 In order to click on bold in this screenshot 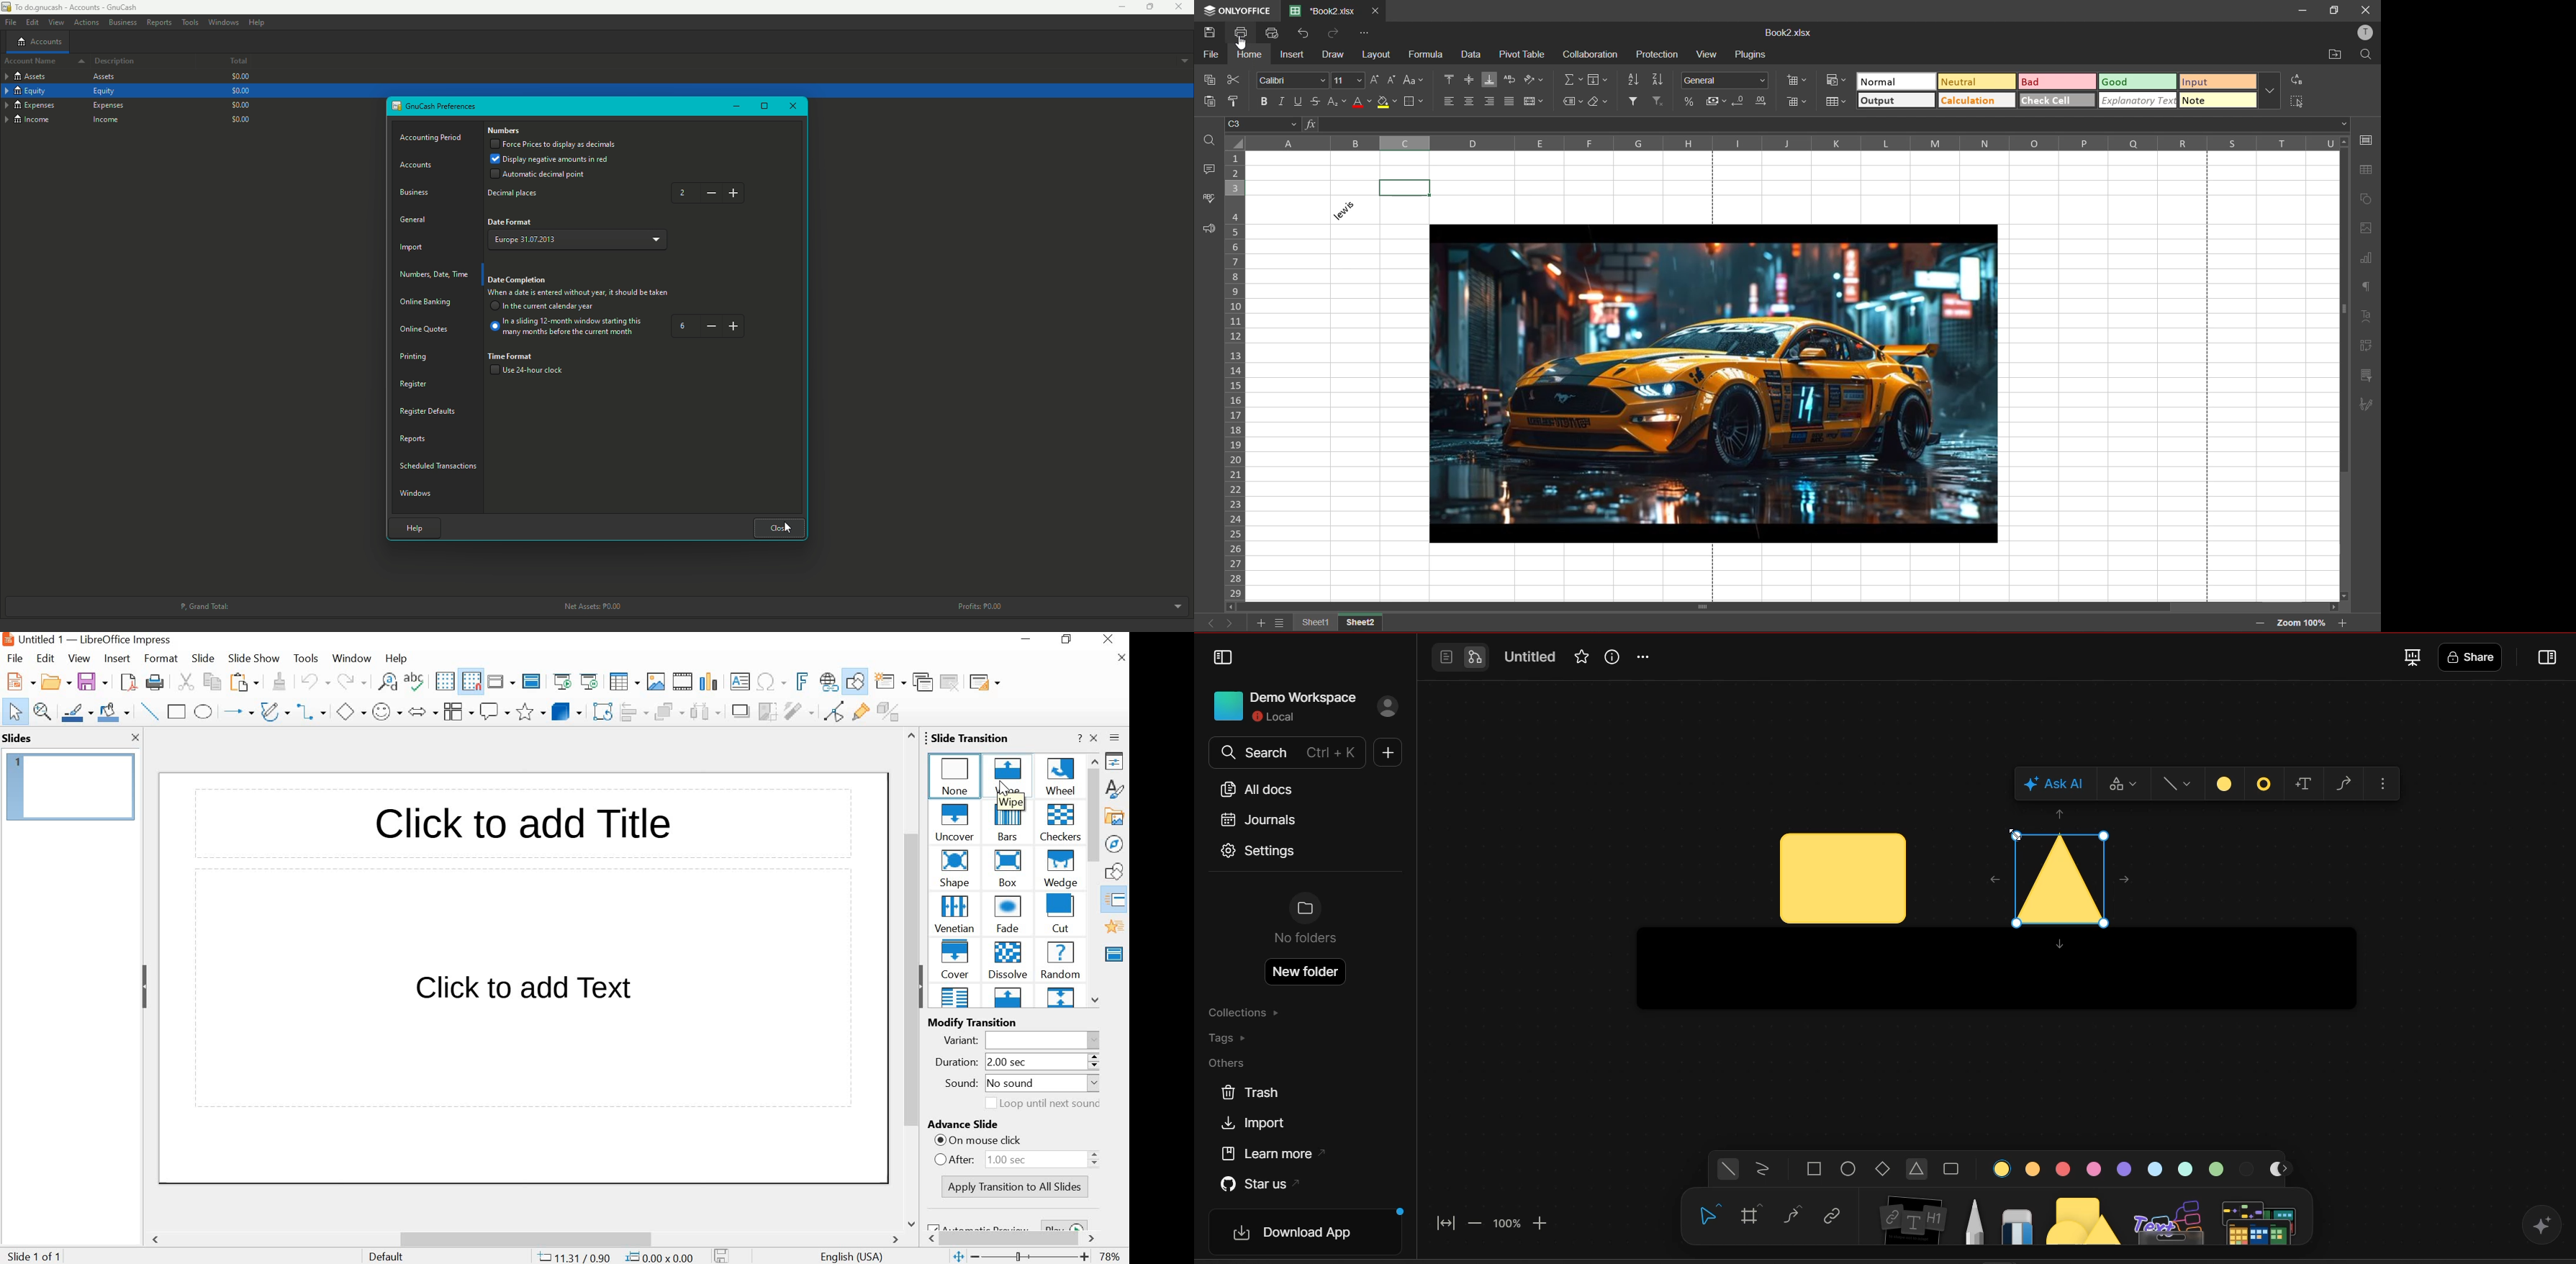, I will do `click(1266, 102)`.